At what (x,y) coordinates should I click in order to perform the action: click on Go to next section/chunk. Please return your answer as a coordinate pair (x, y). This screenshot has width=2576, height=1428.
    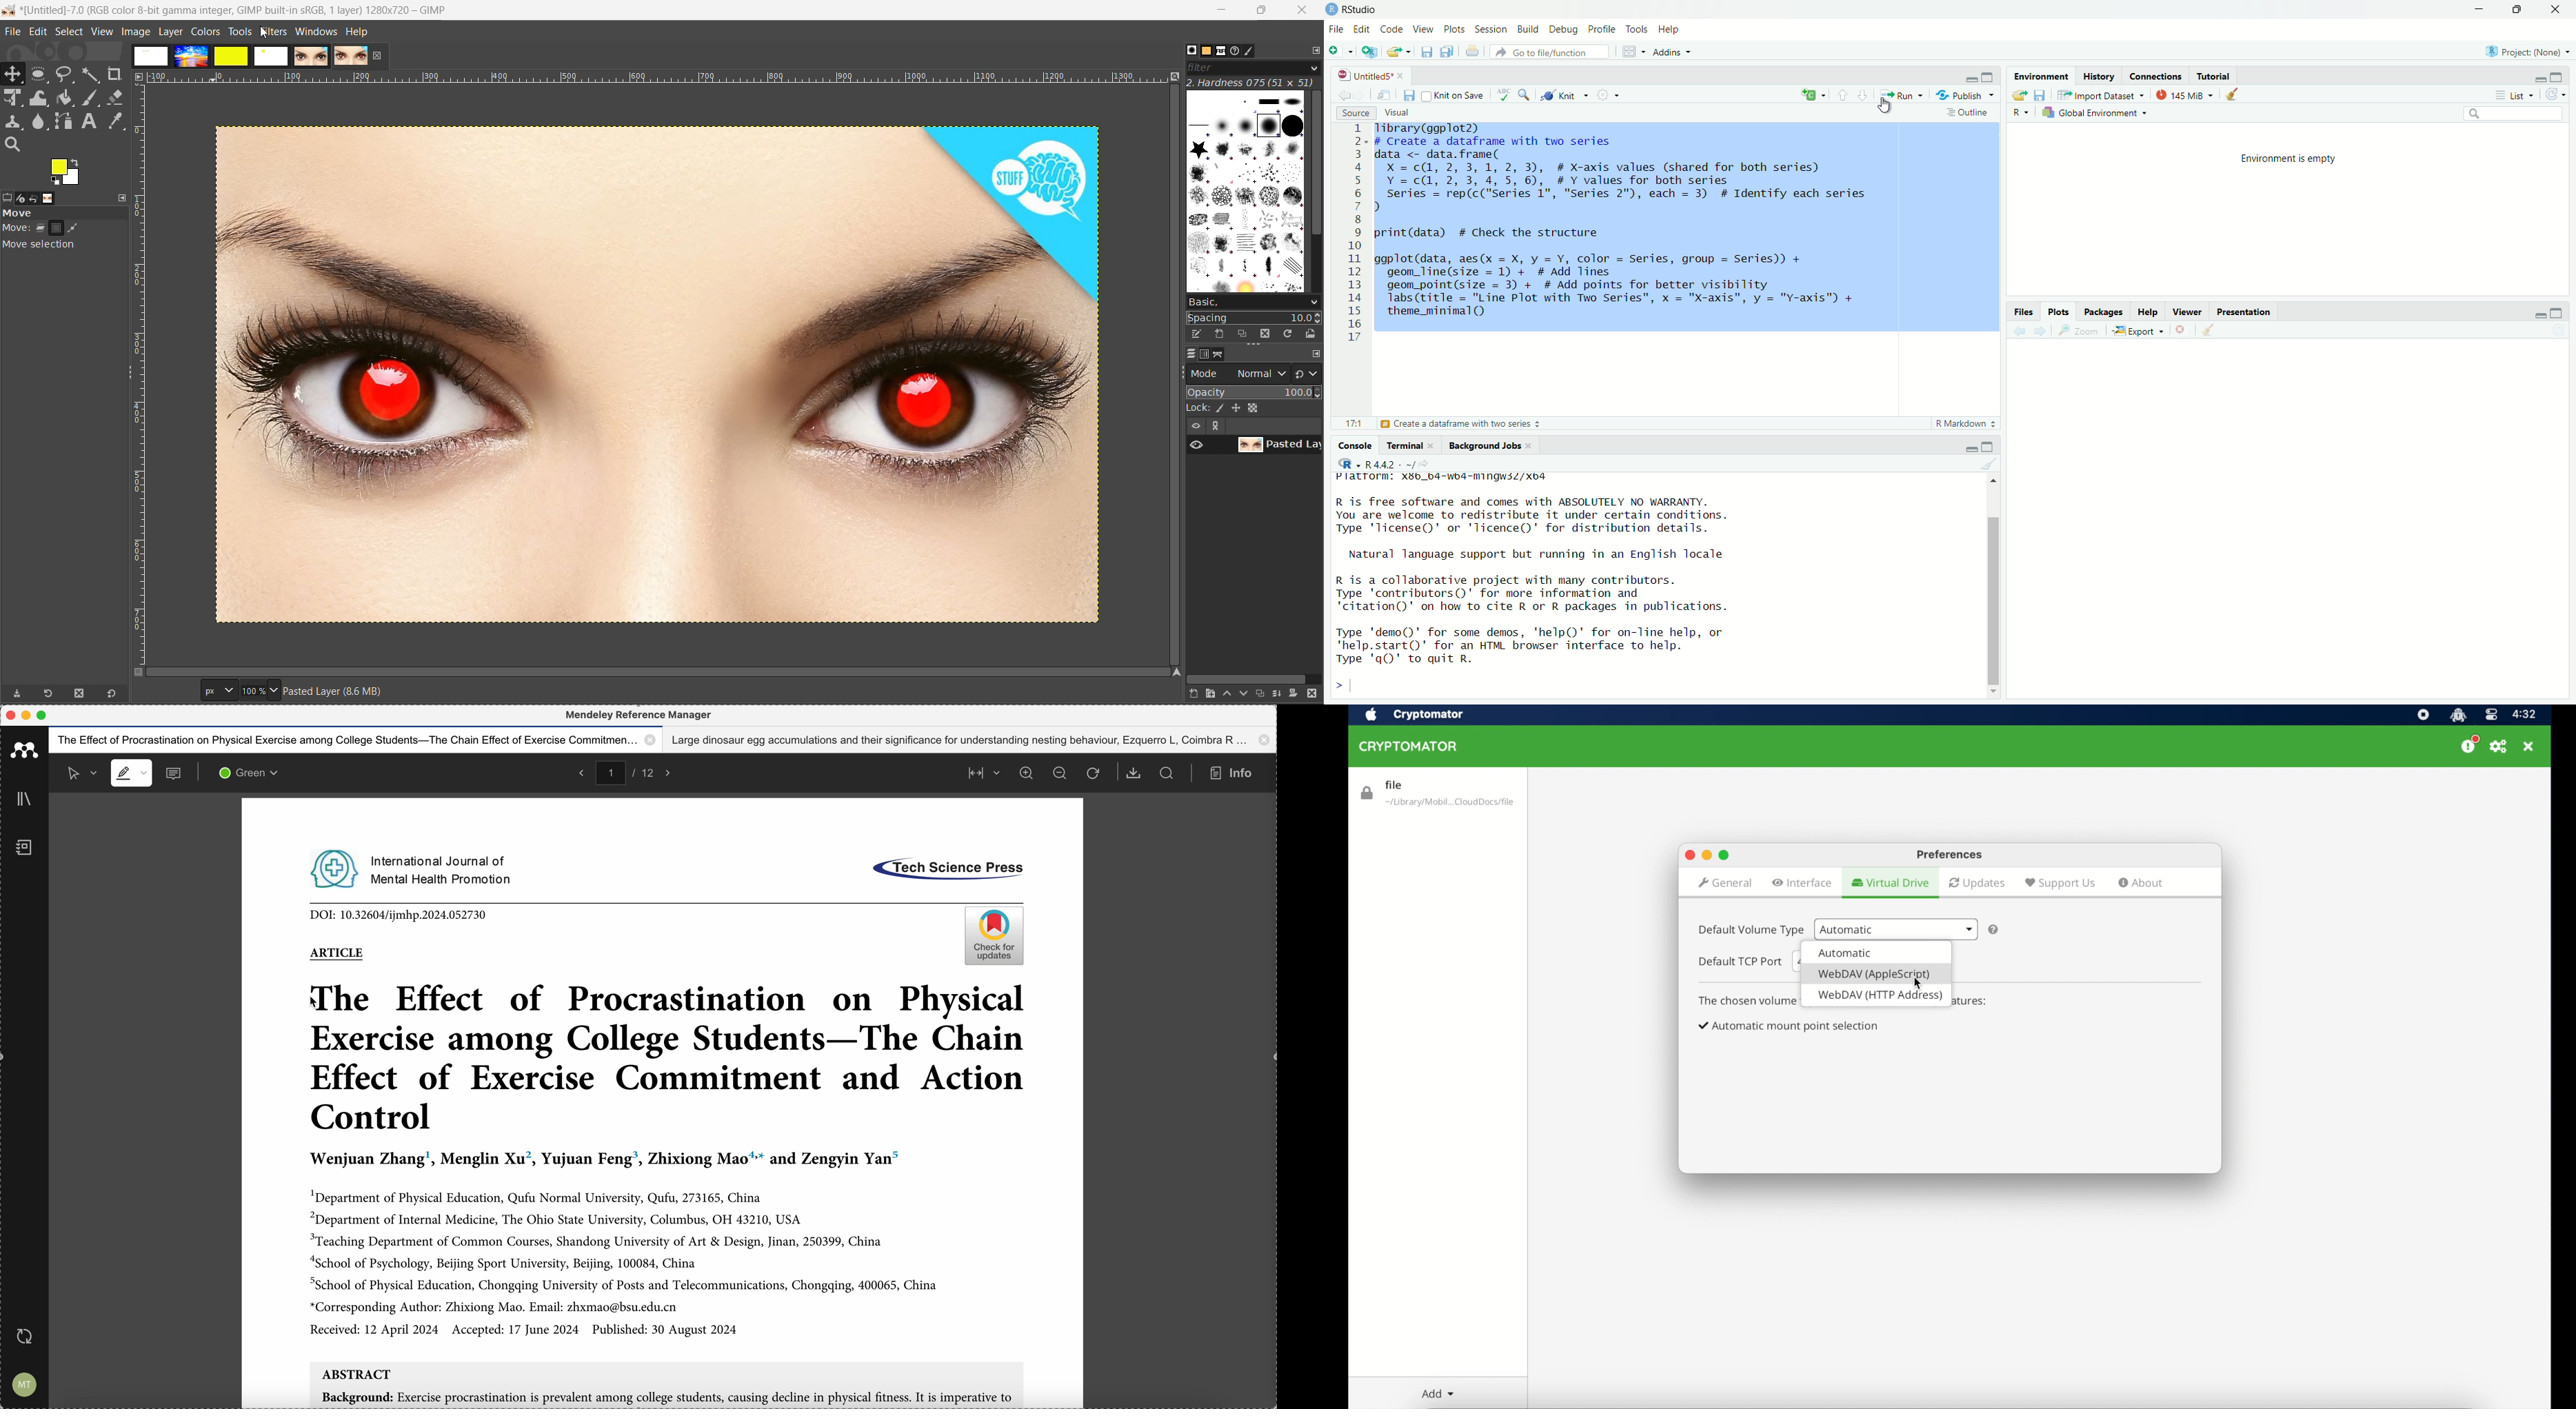
    Looking at the image, I should click on (1865, 97).